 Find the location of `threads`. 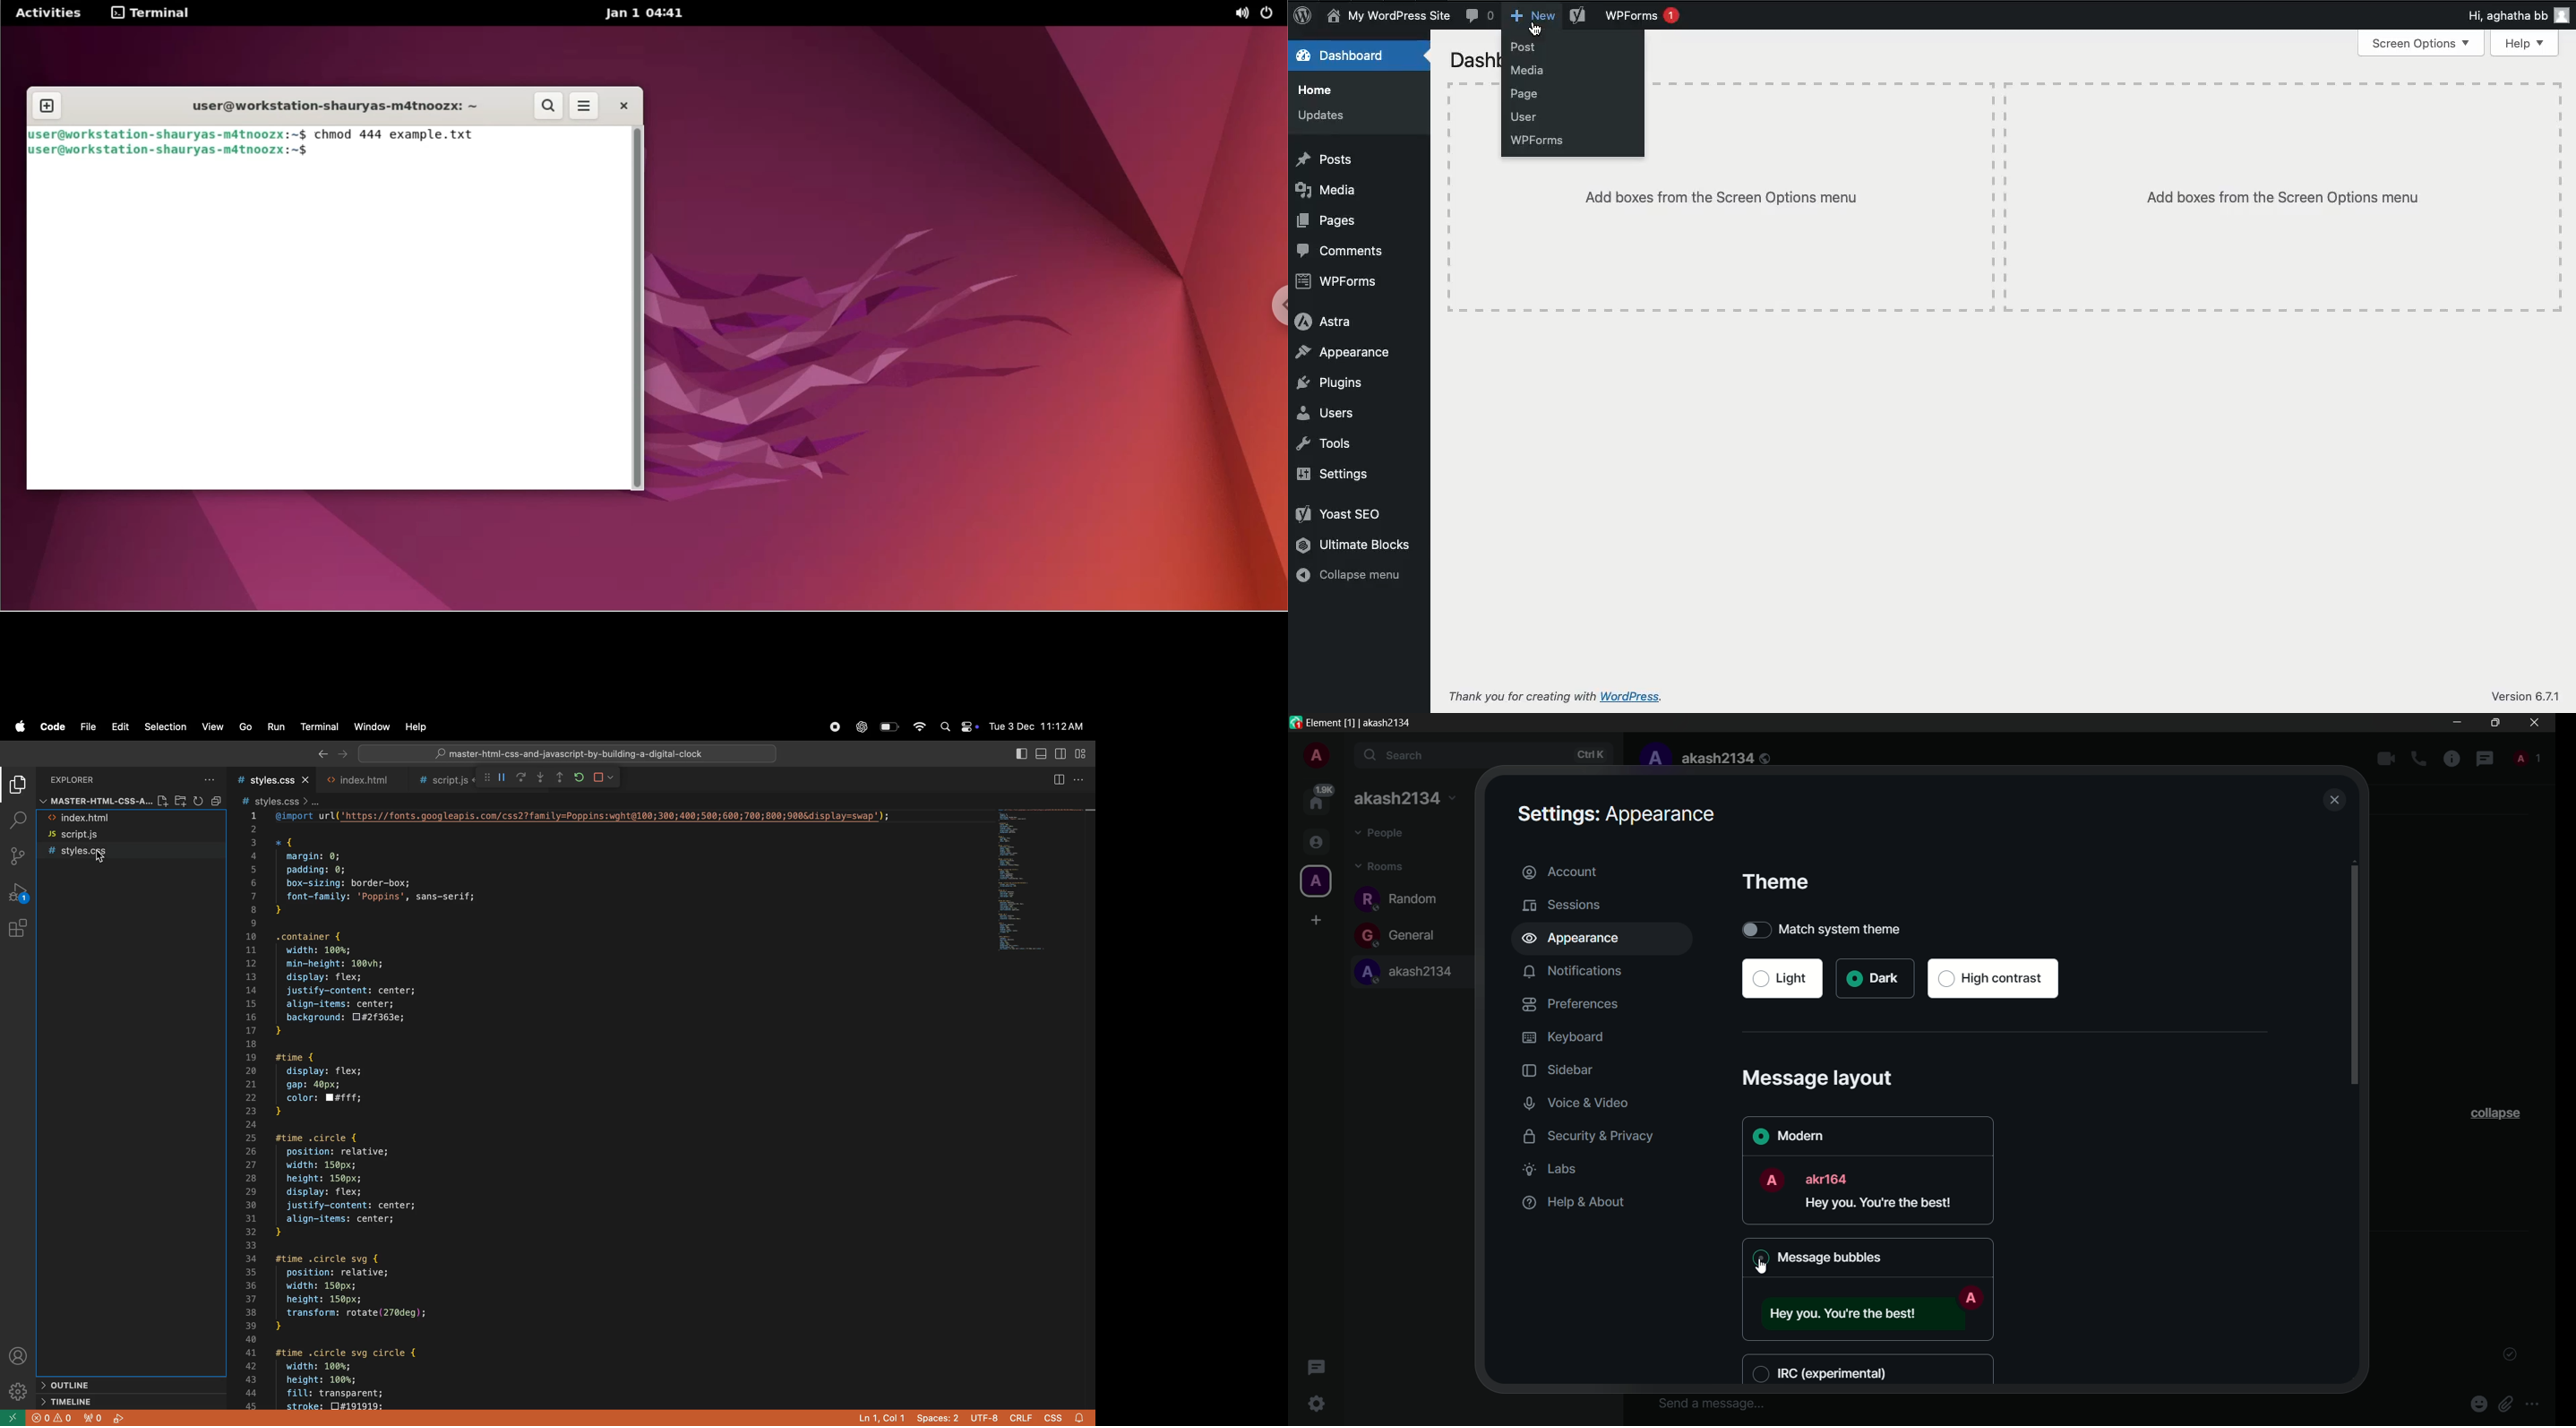

threads is located at coordinates (2485, 760).